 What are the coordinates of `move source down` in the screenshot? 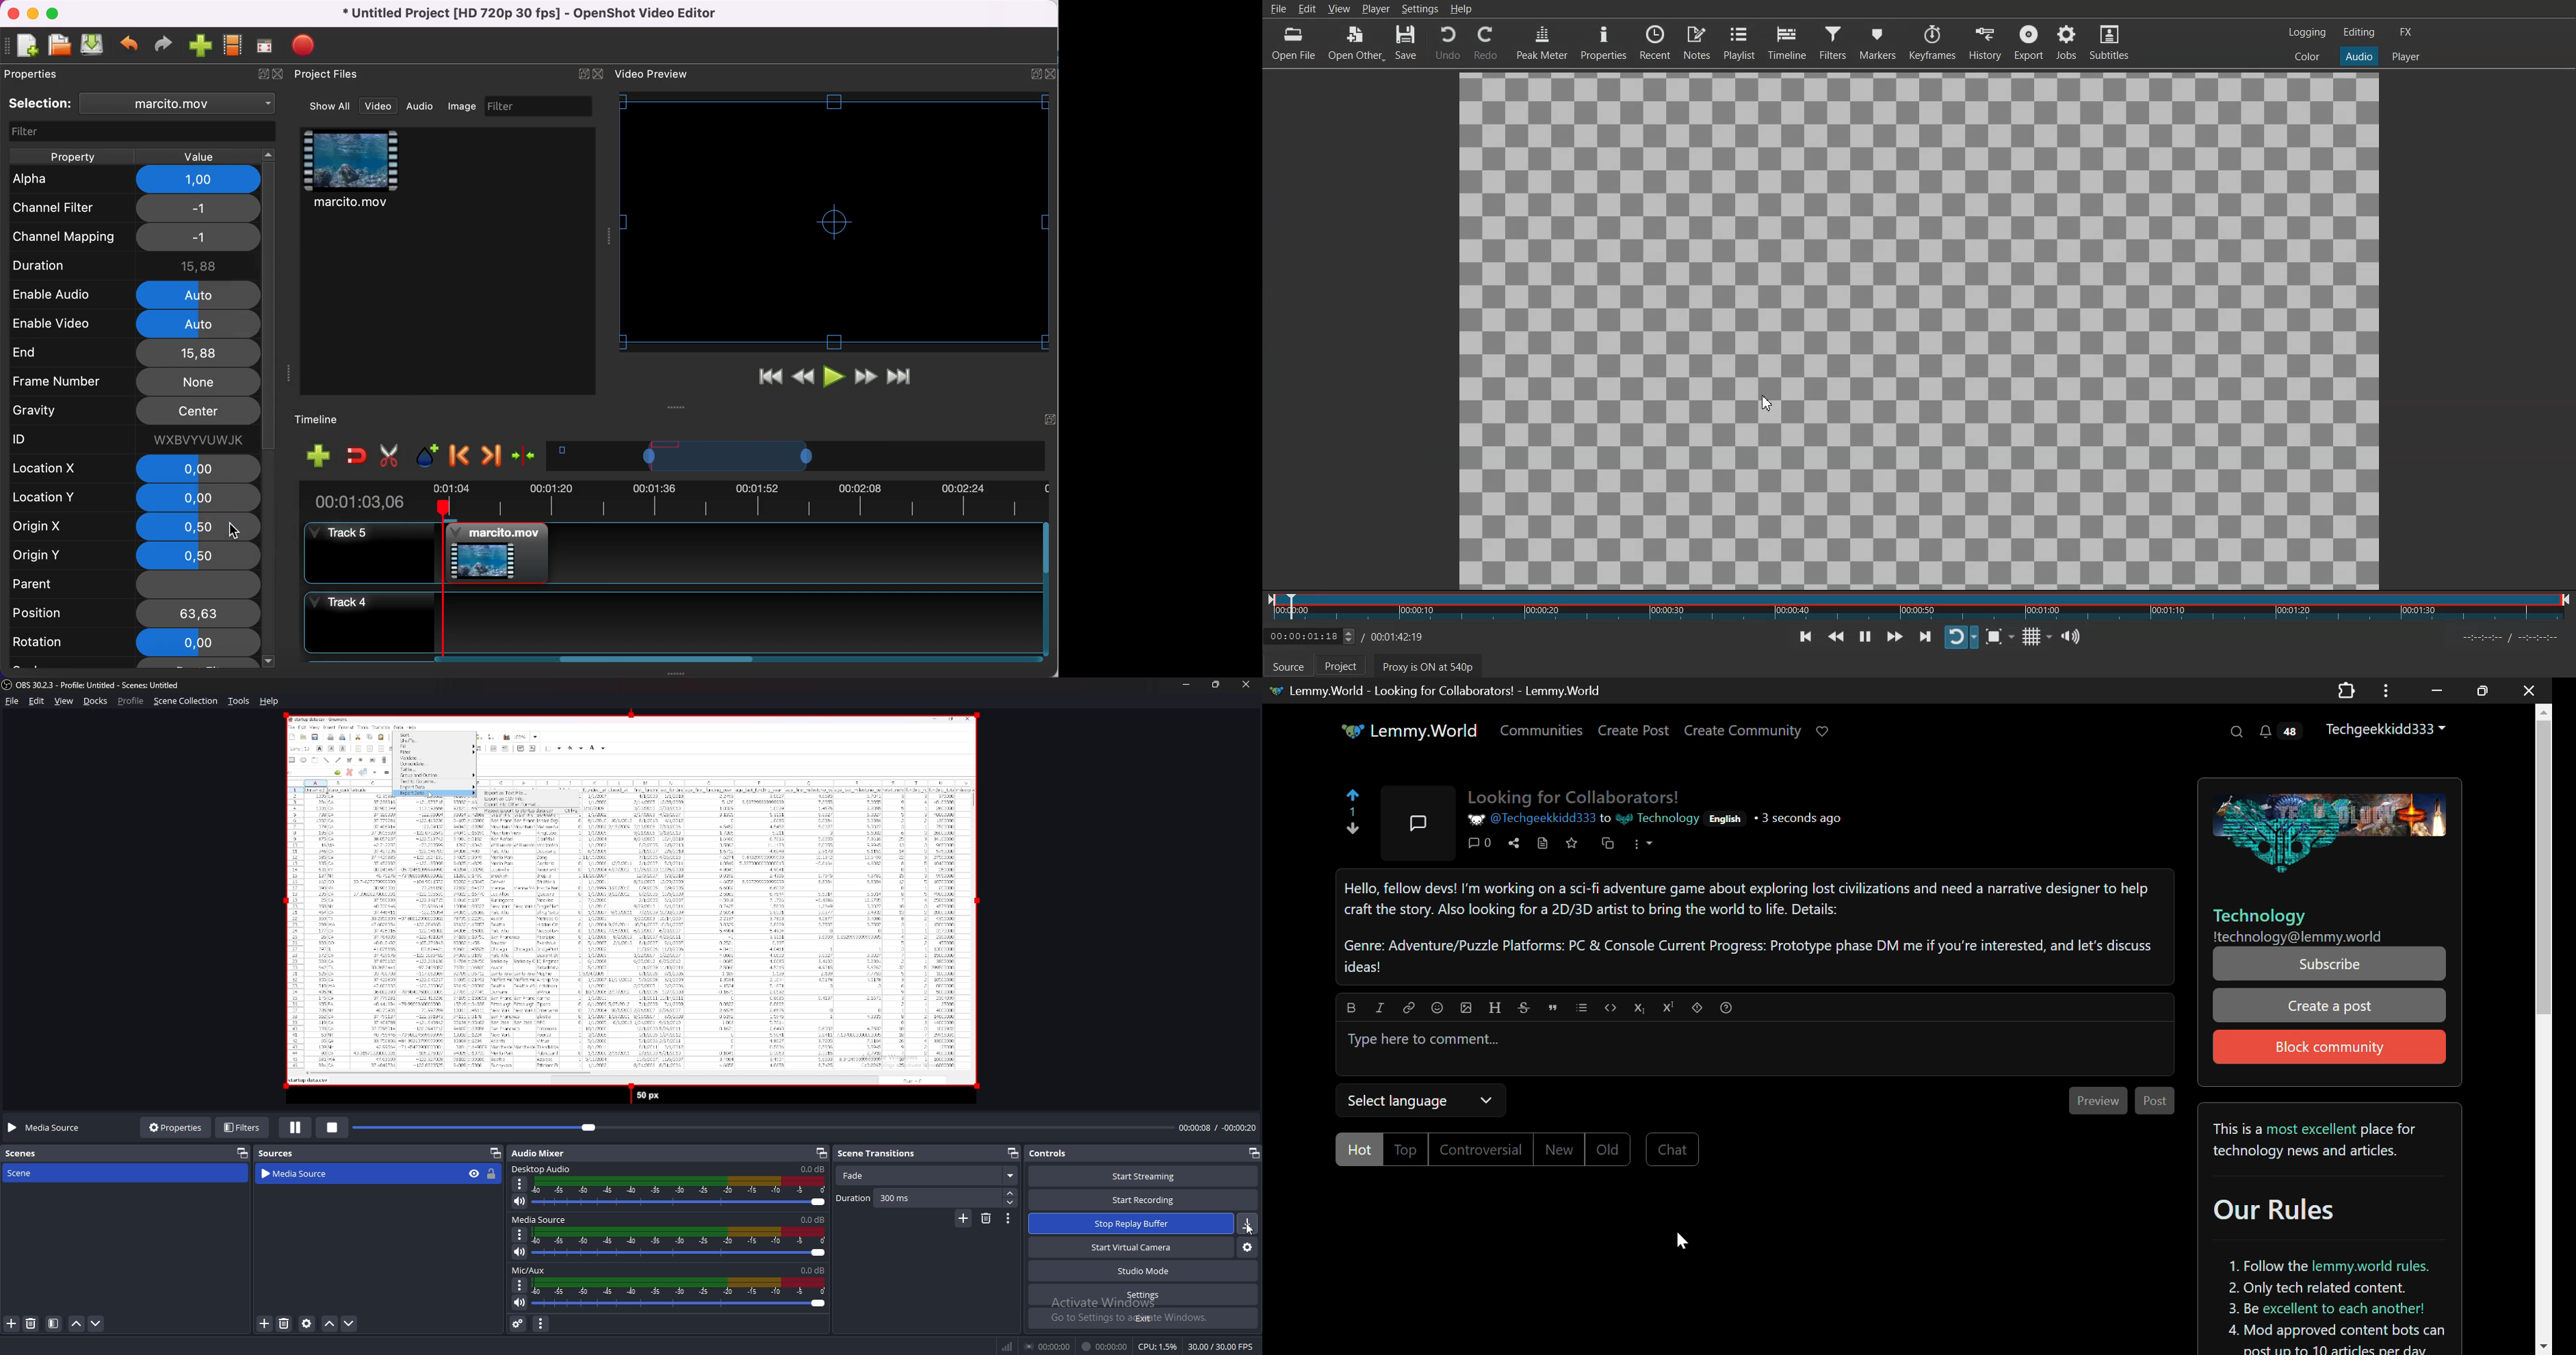 It's located at (349, 1323).